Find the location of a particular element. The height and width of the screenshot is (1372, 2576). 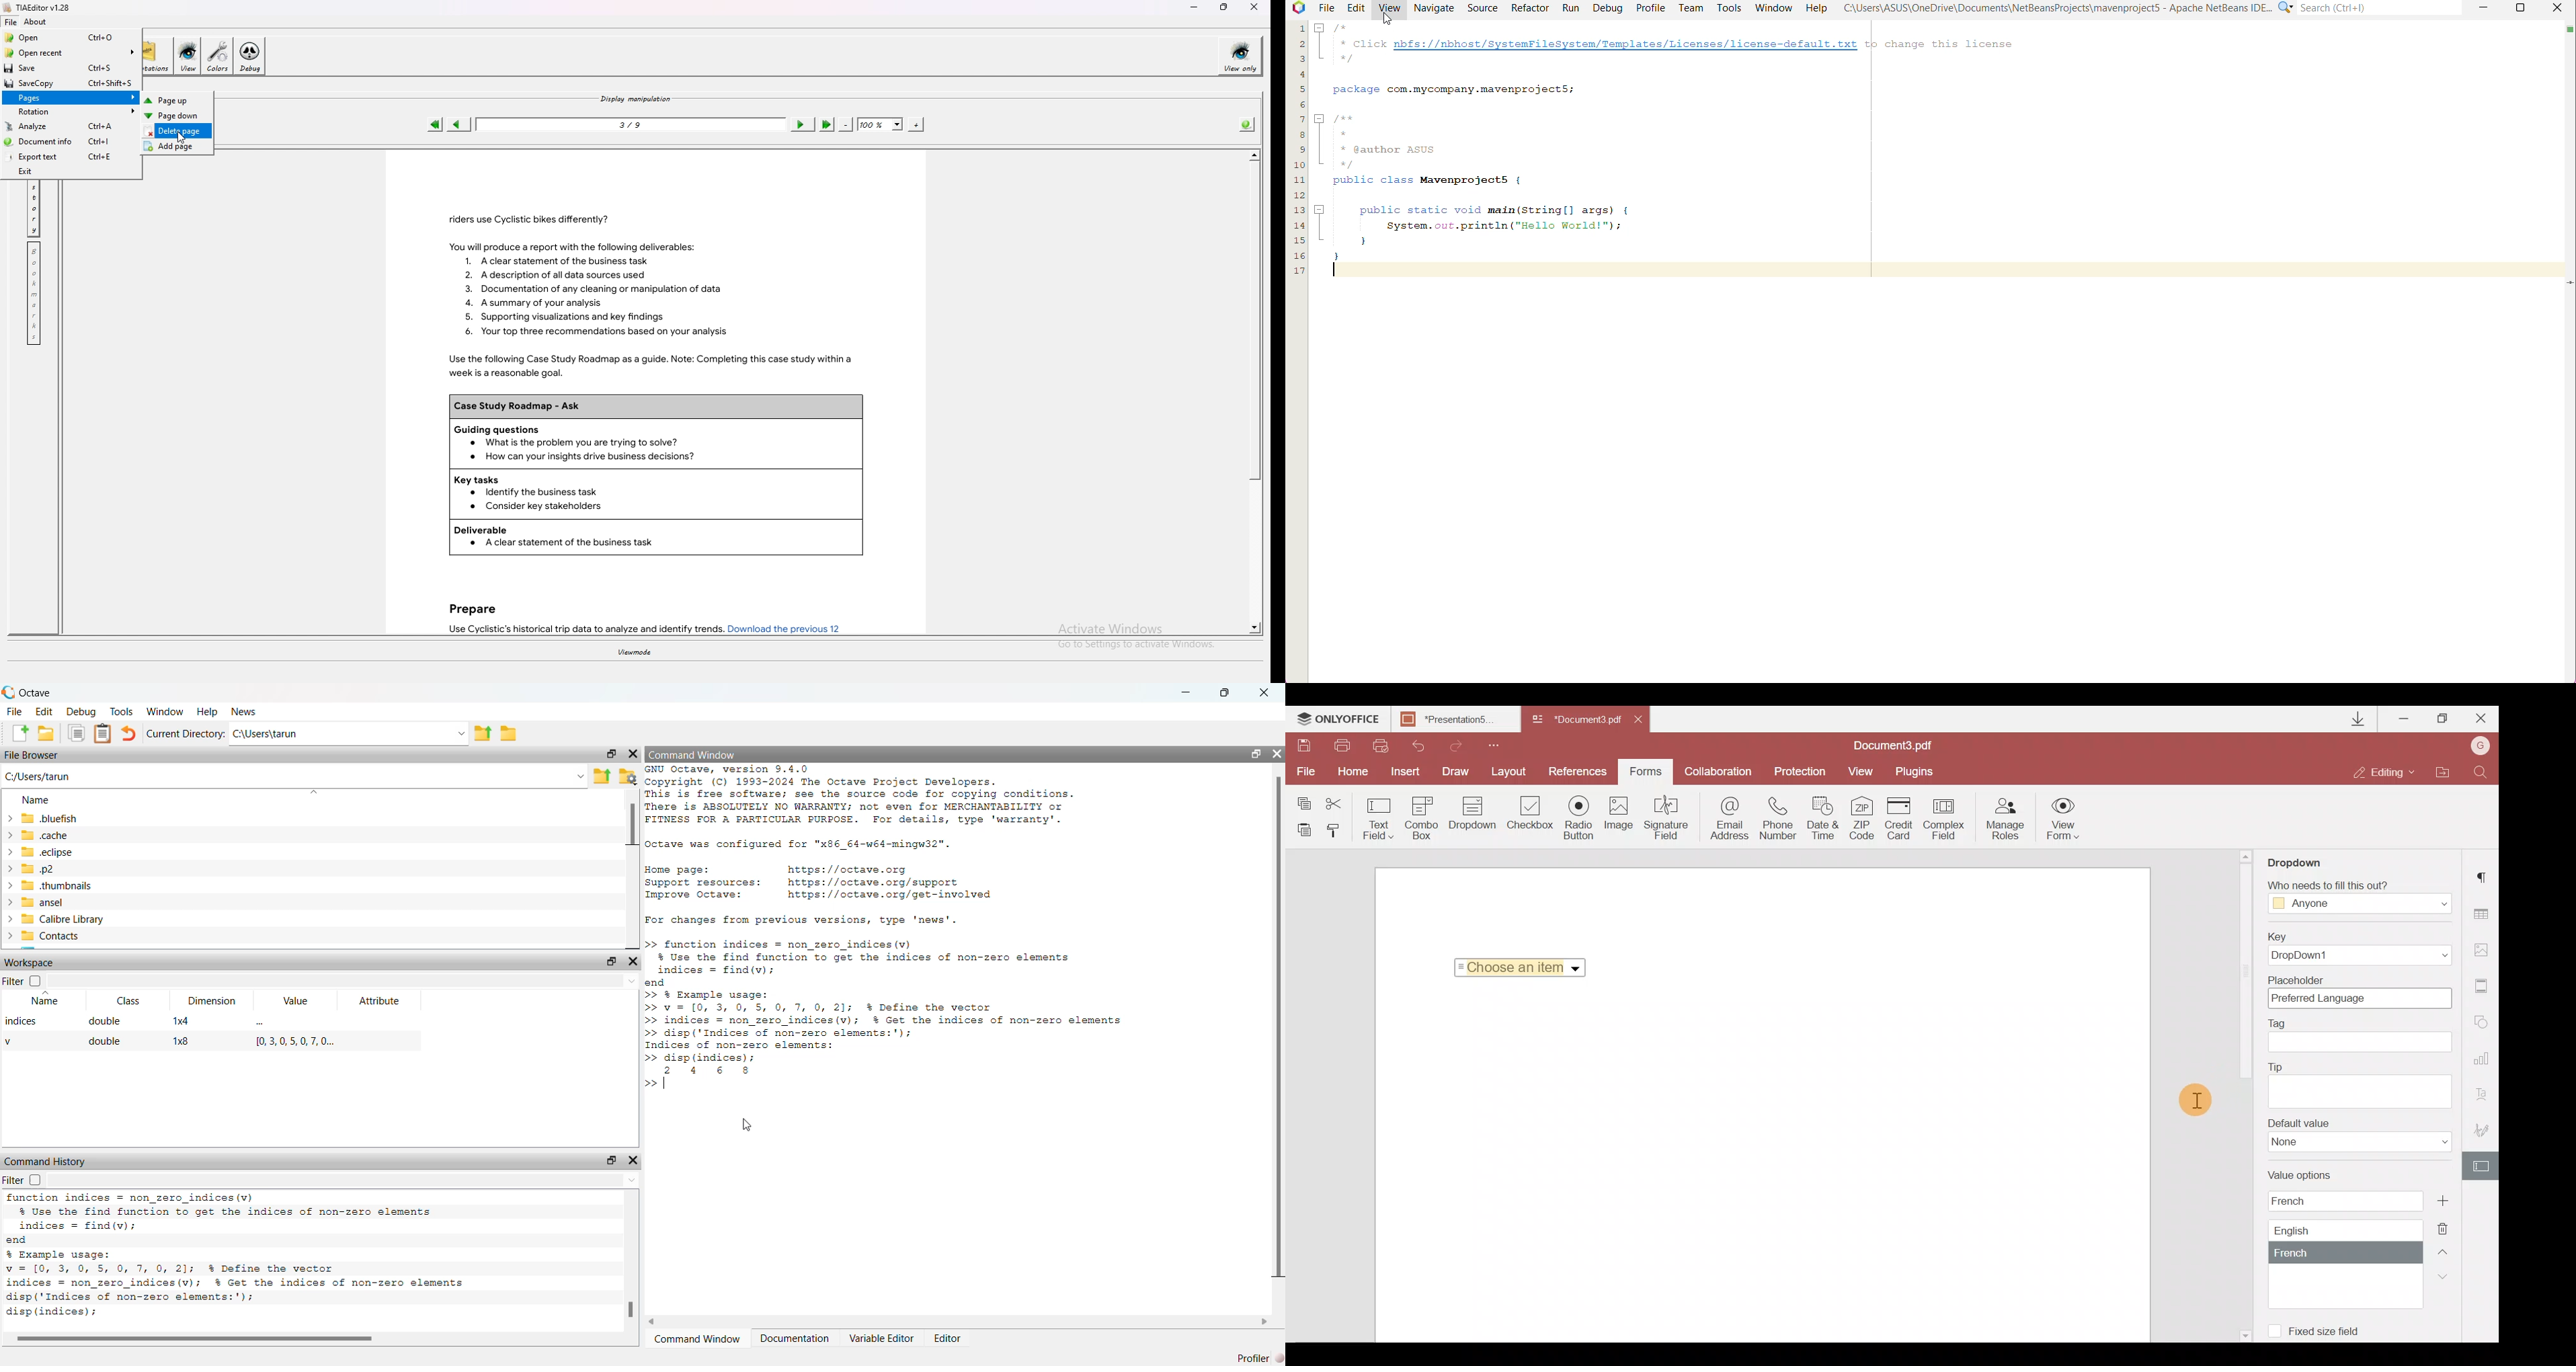

bluefish is located at coordinates (43, 818).